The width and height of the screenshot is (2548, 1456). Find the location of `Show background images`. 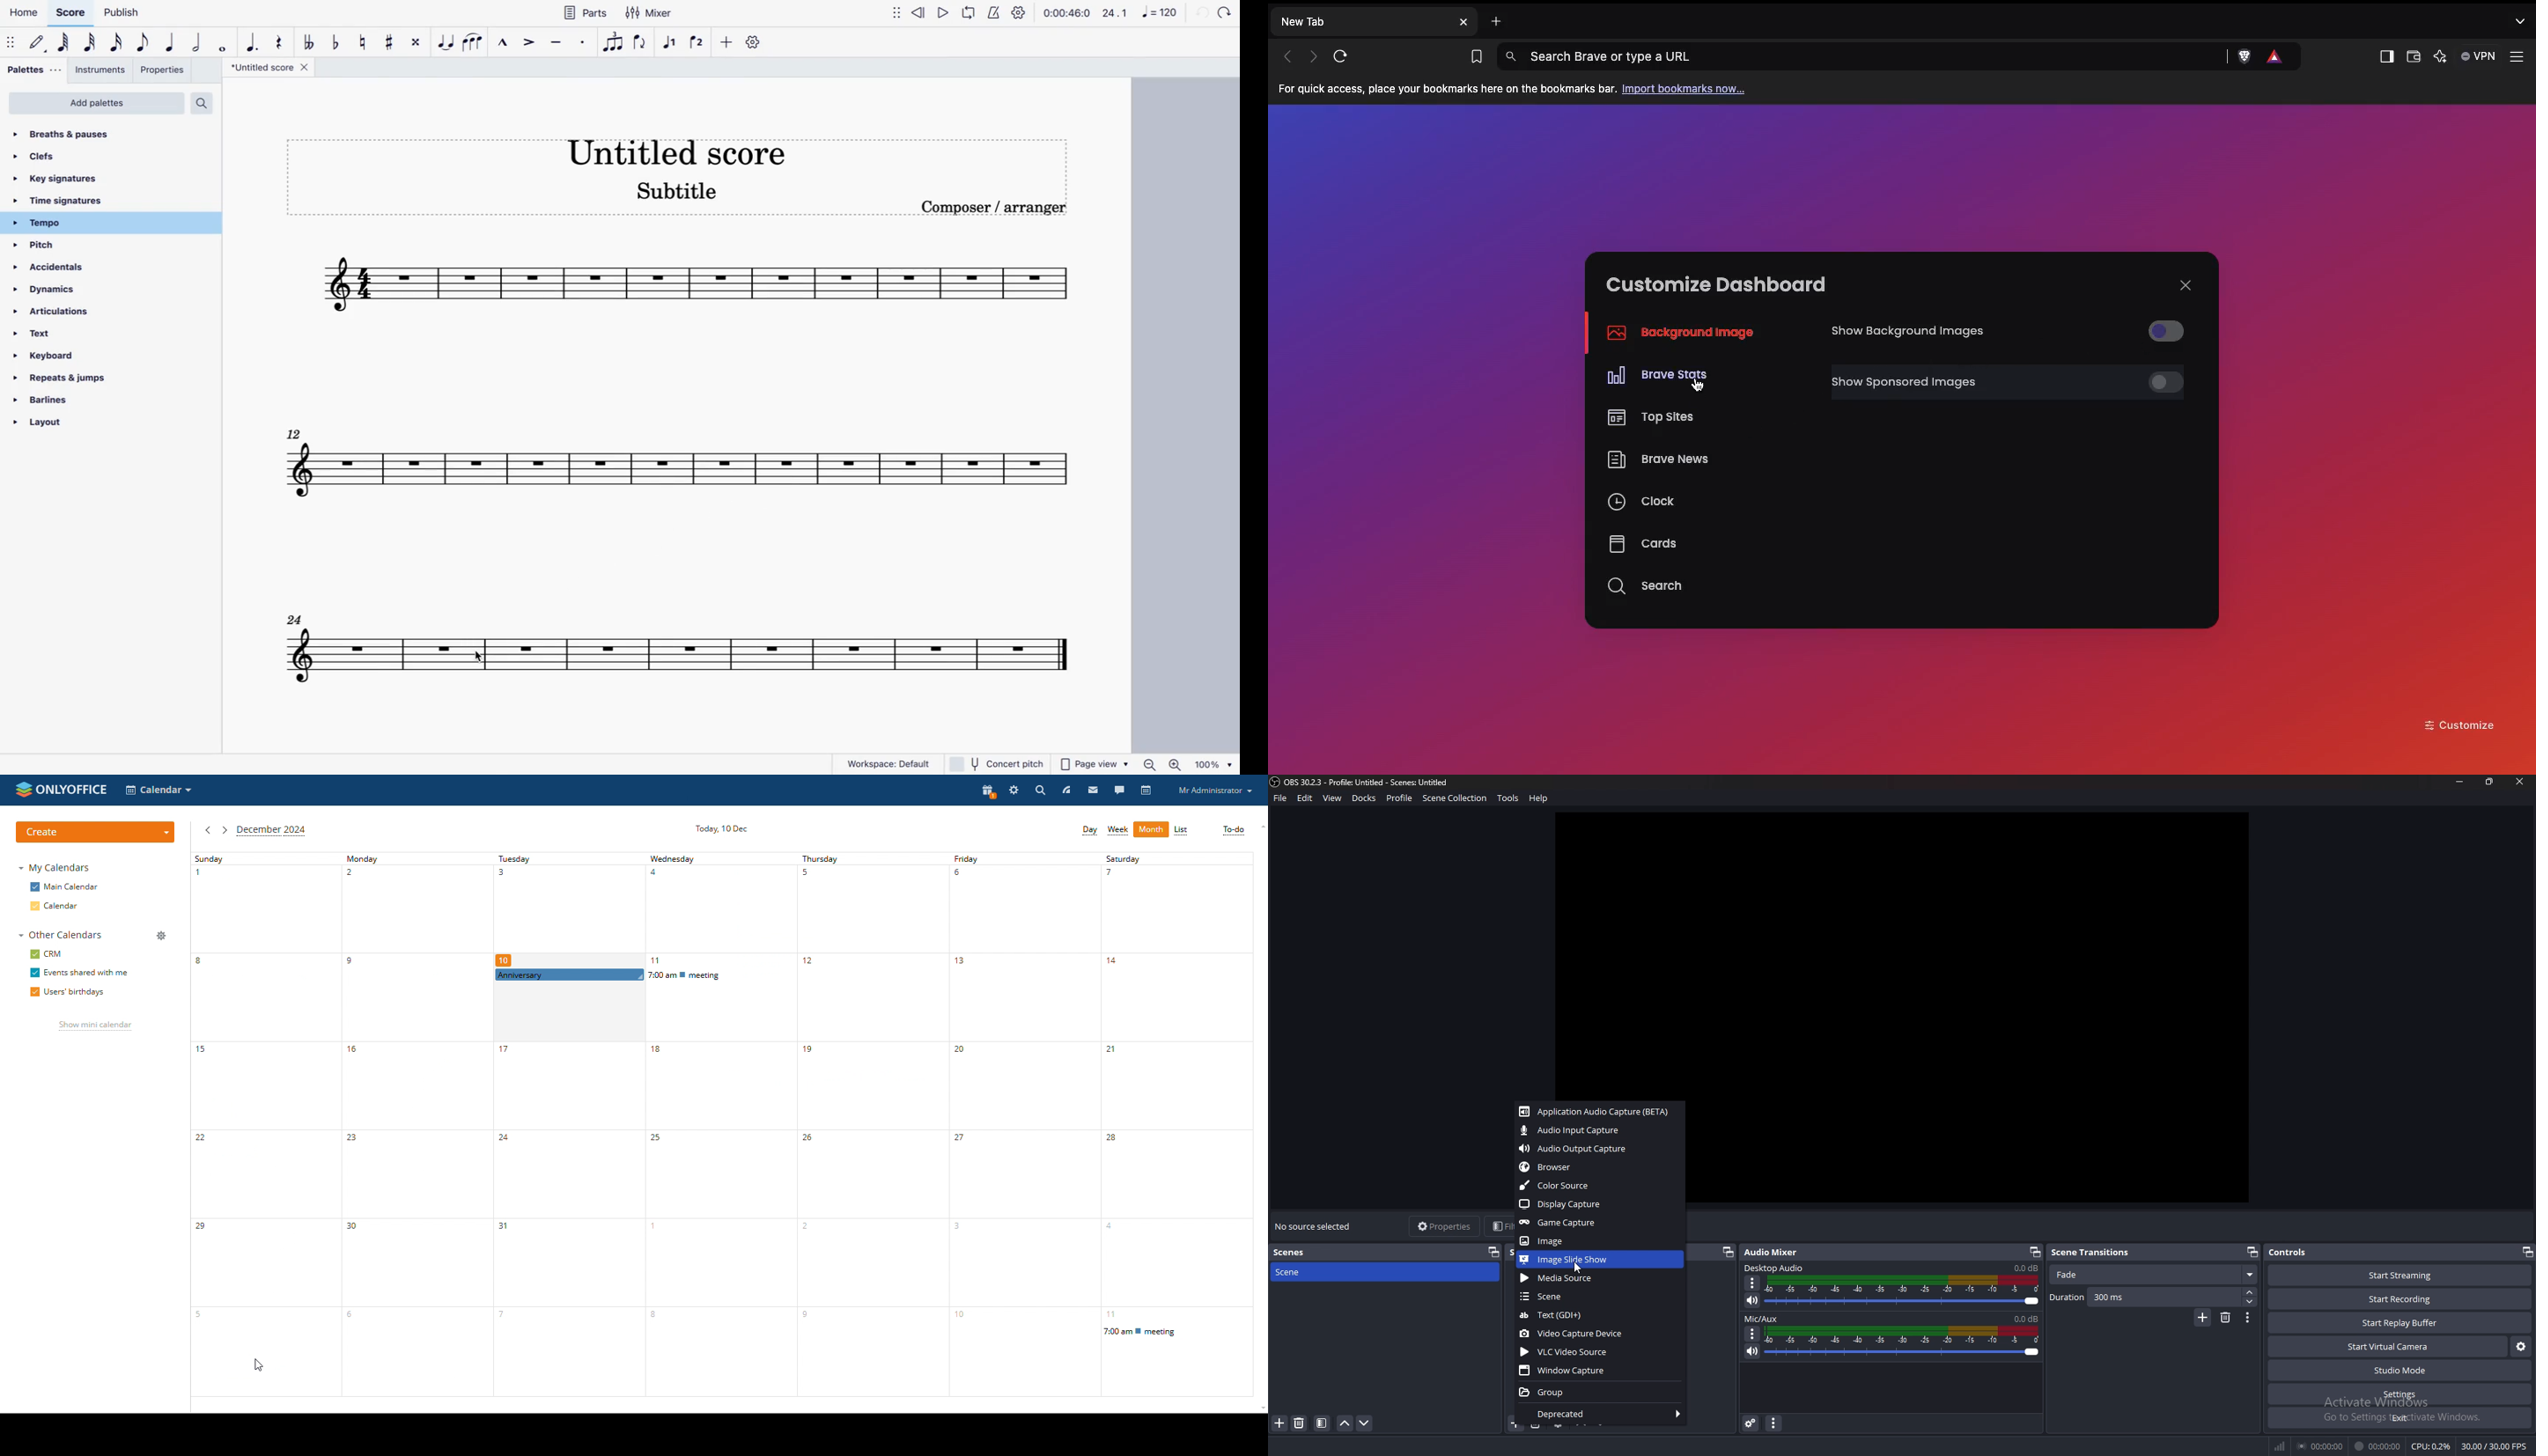

Show background images is located at coordinates (1913, 332).